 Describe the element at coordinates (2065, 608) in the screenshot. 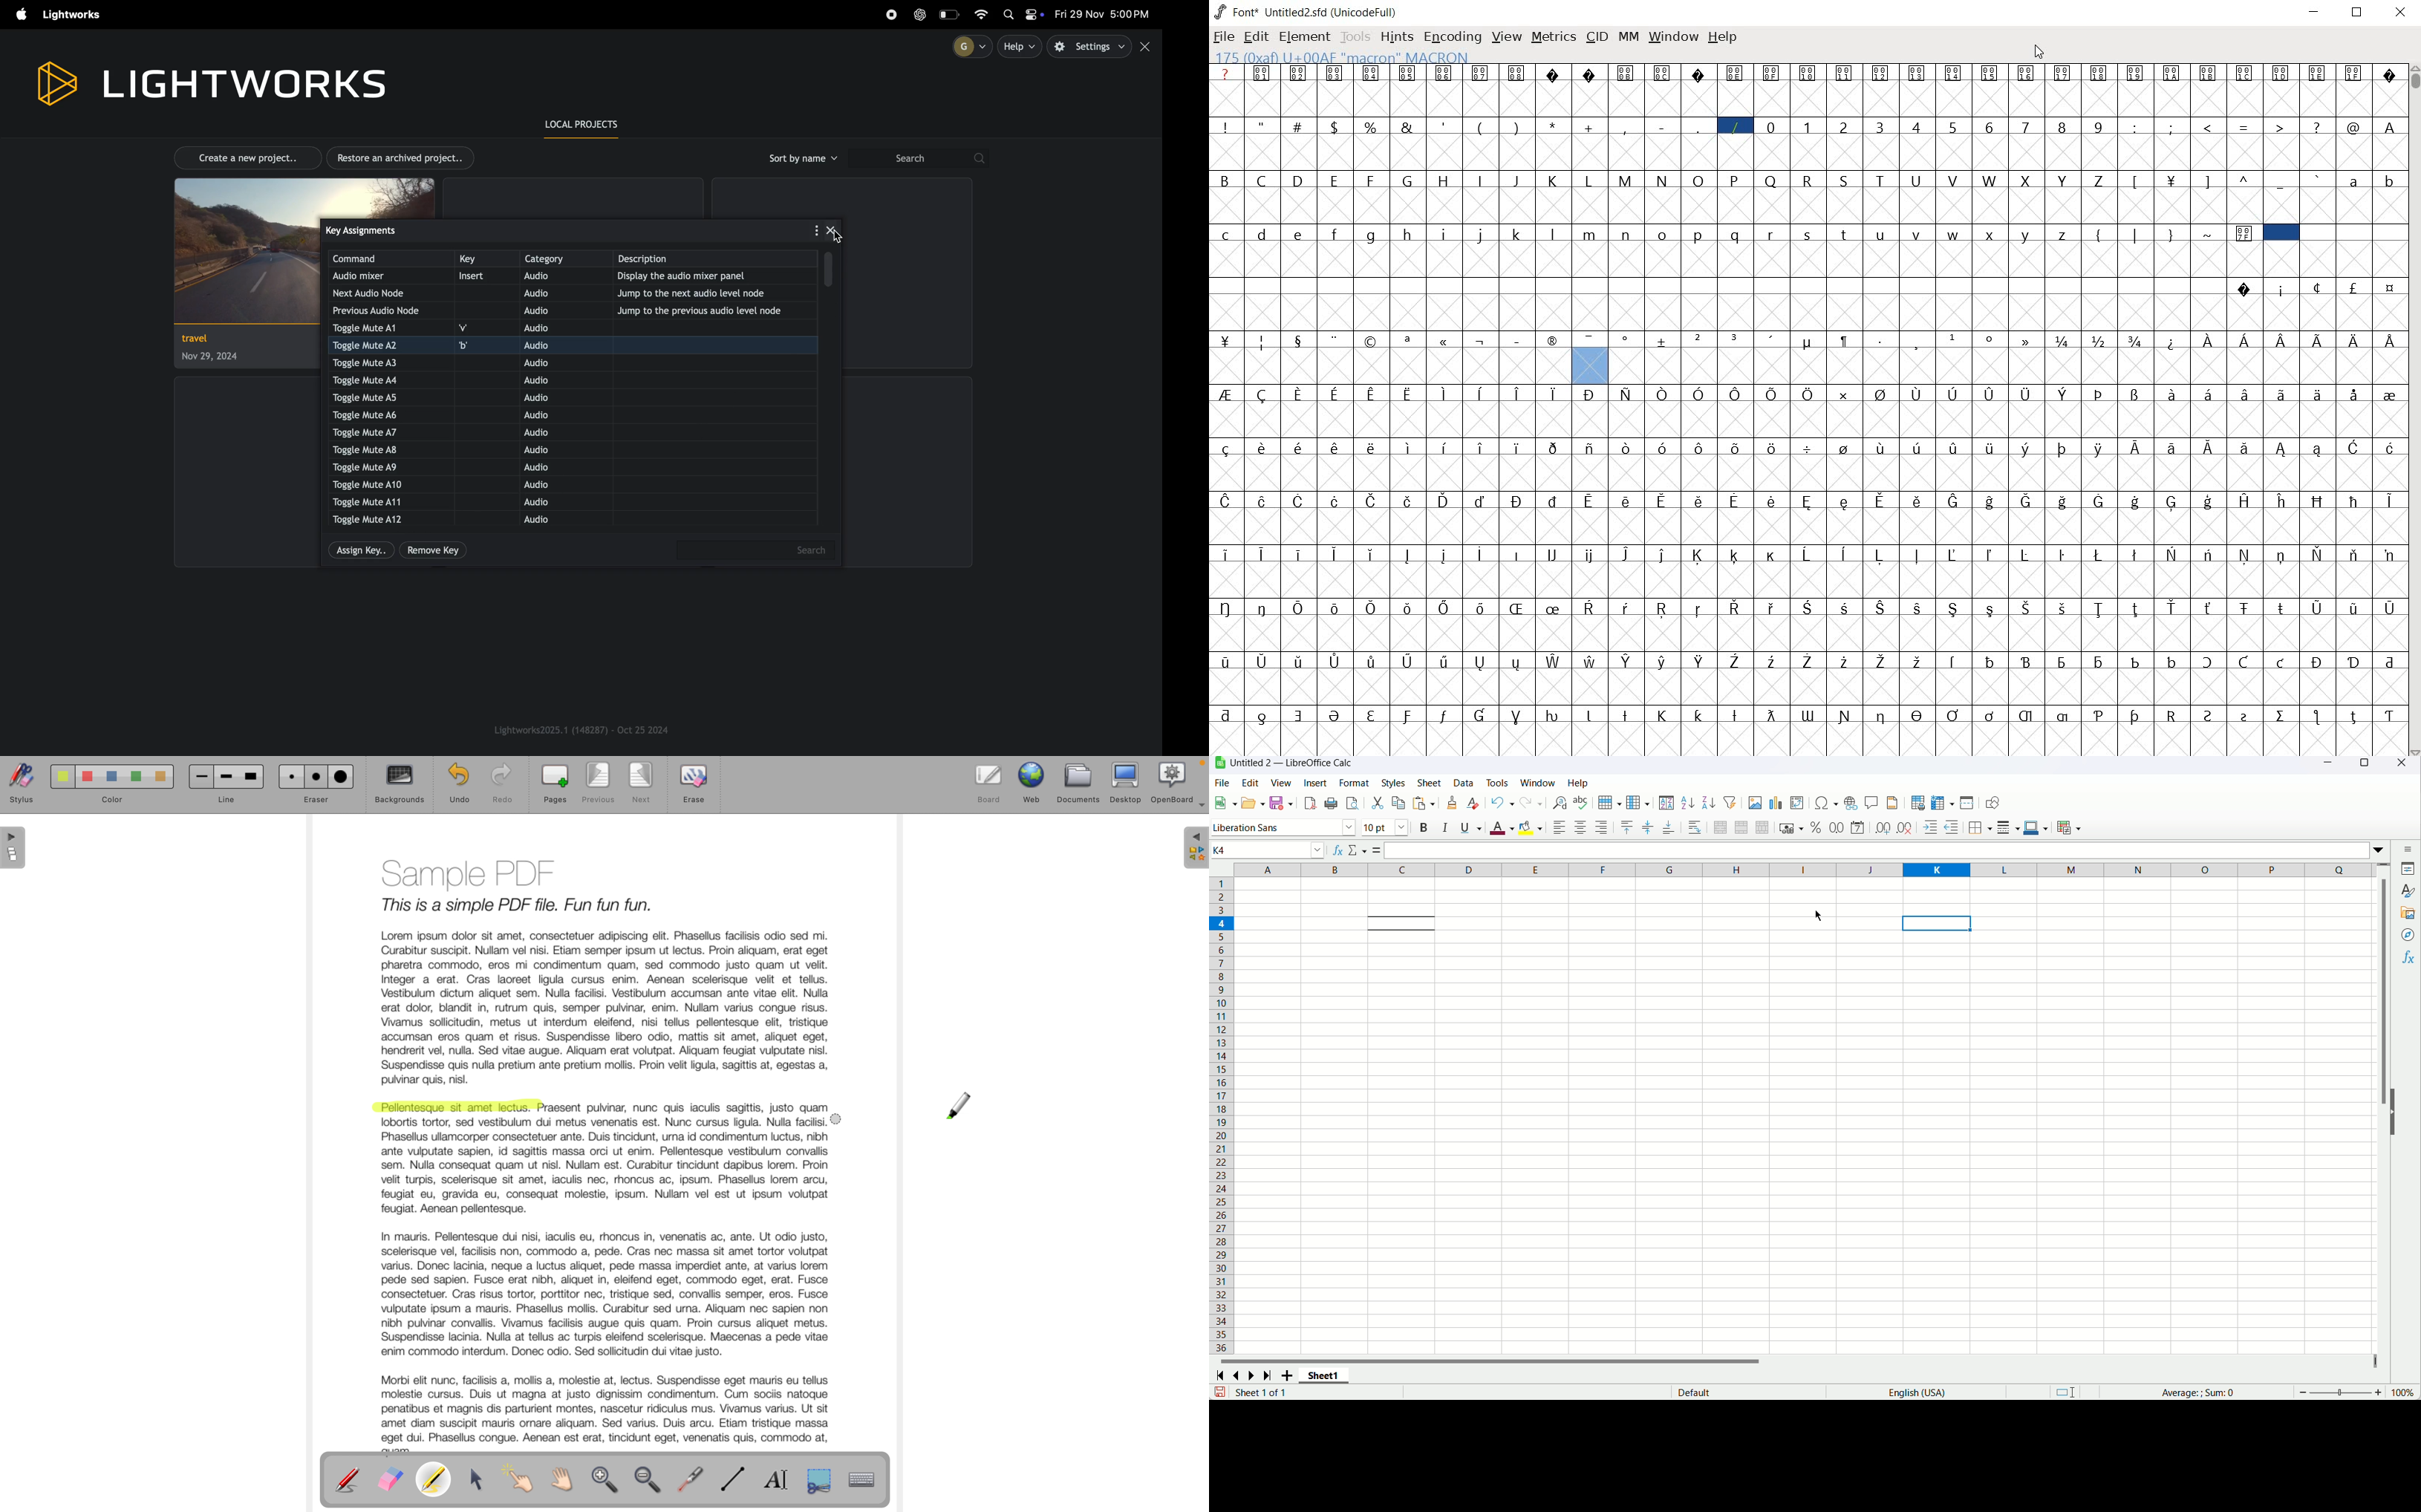

I see `Symbol` at that location.